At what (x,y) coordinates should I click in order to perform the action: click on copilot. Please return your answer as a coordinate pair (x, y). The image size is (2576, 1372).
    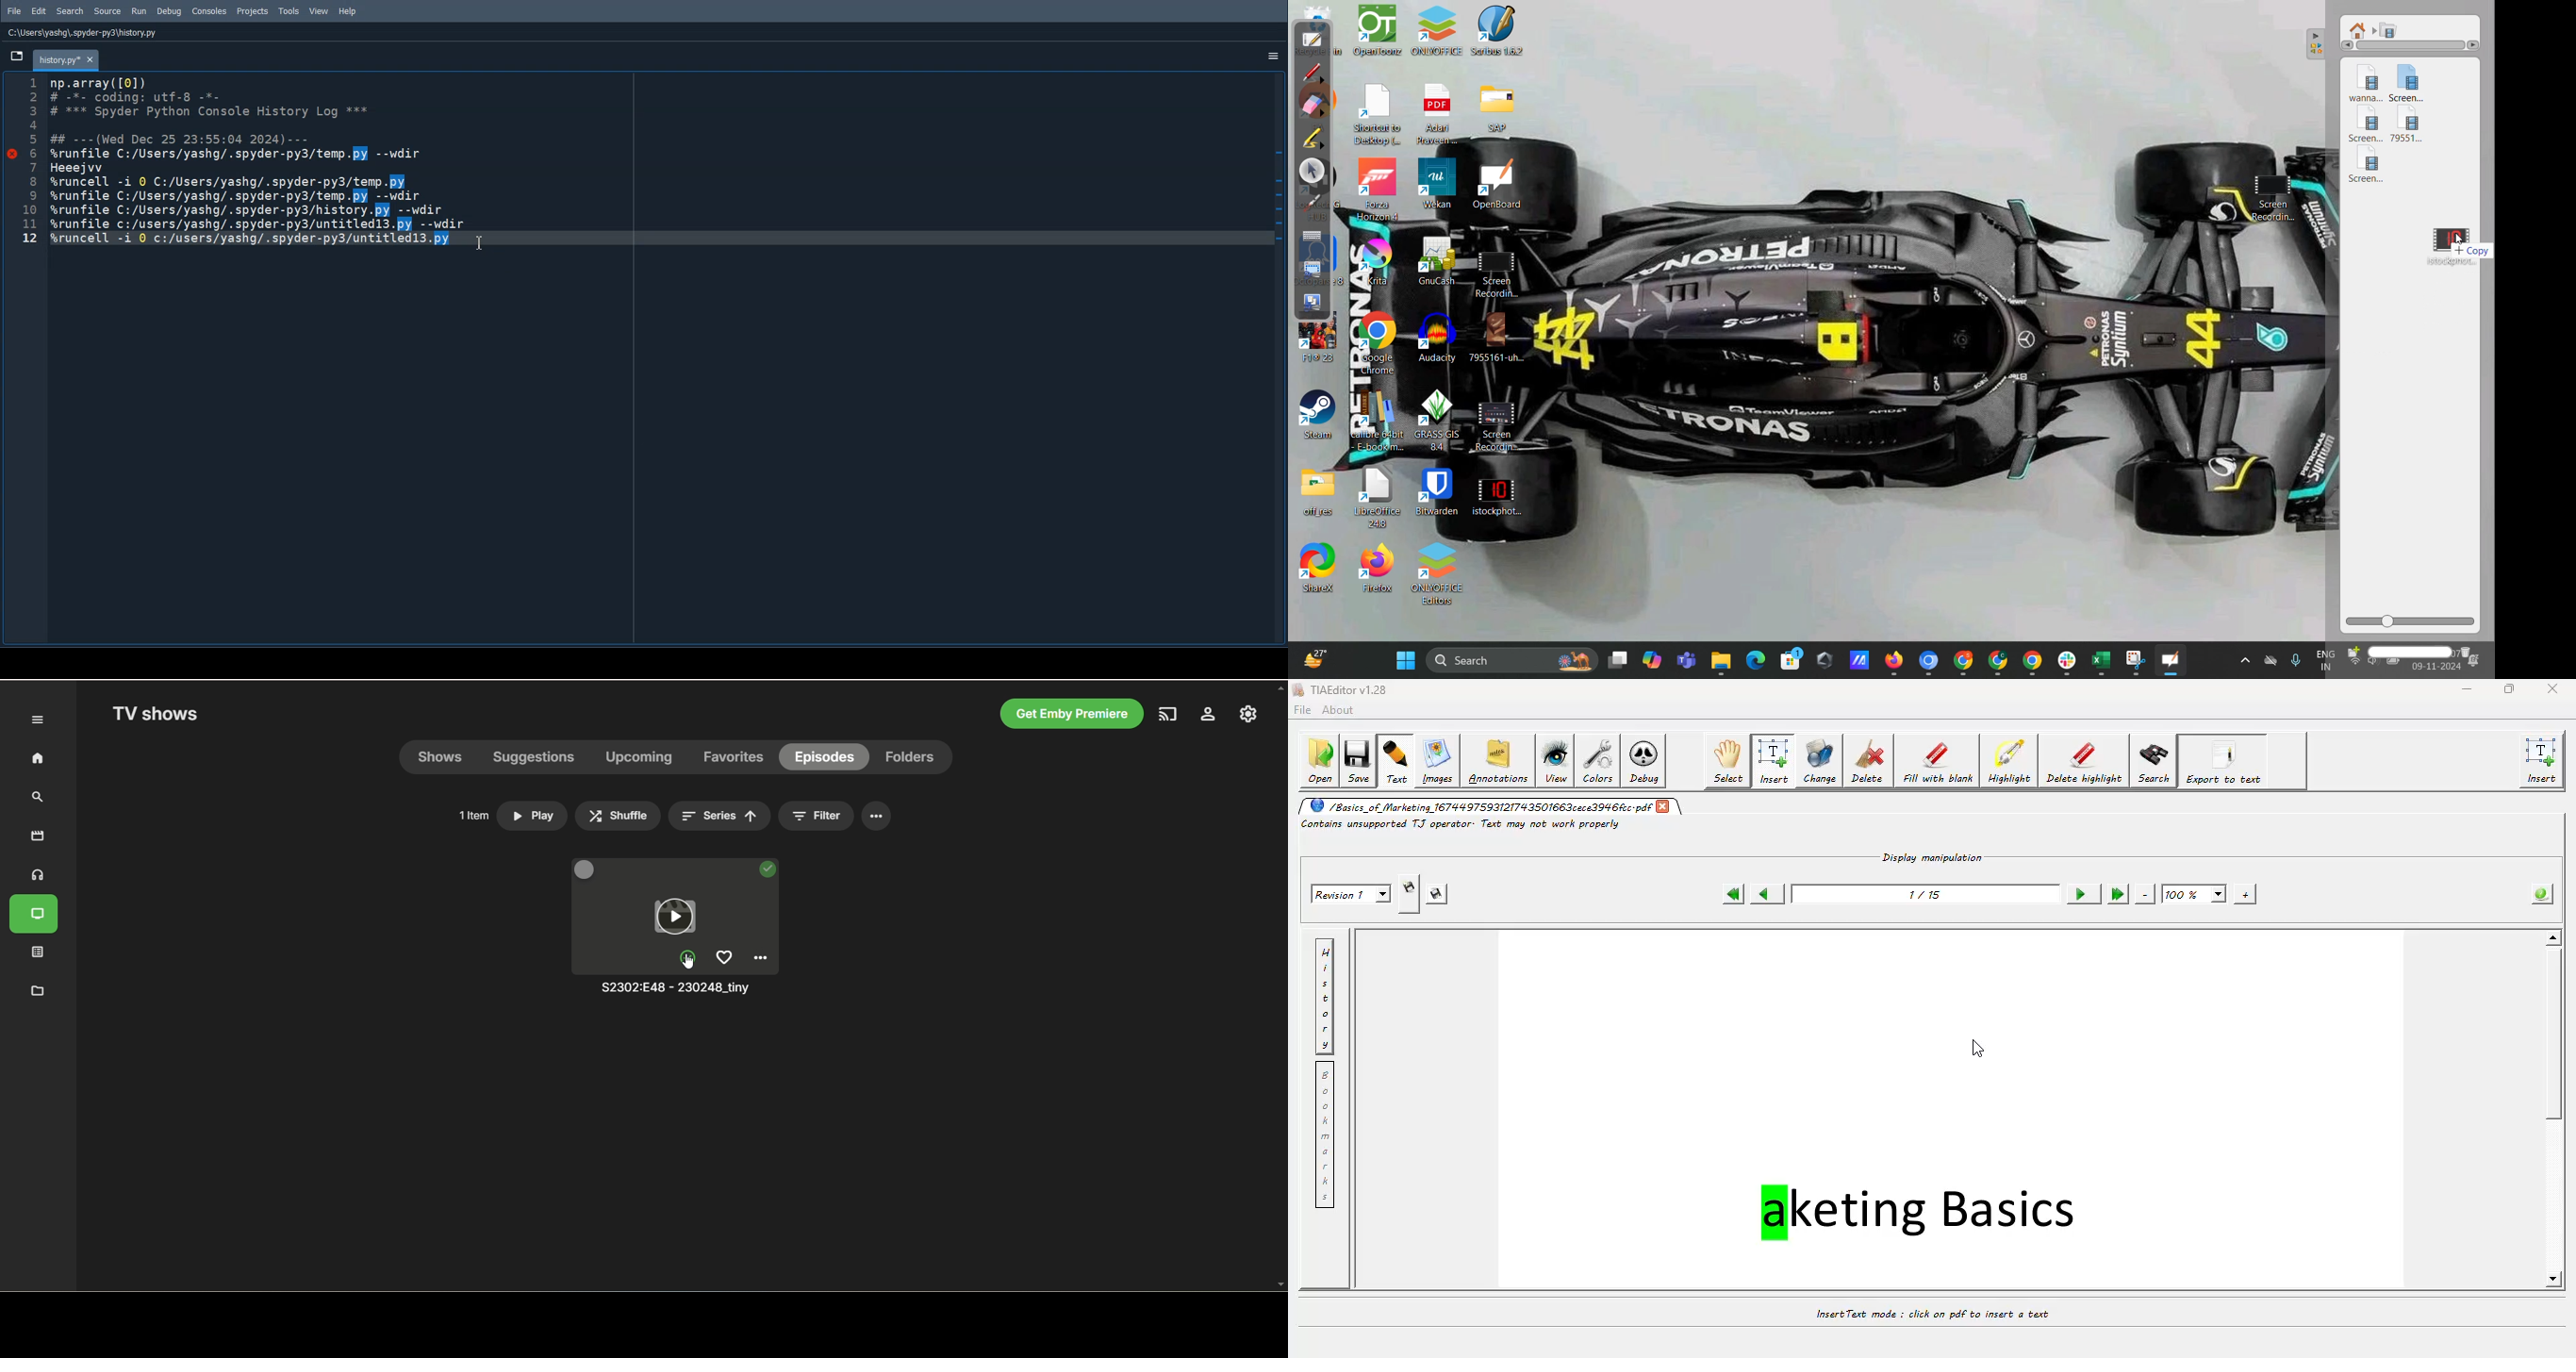
    Looking at the image, I should click on (1651, 662).